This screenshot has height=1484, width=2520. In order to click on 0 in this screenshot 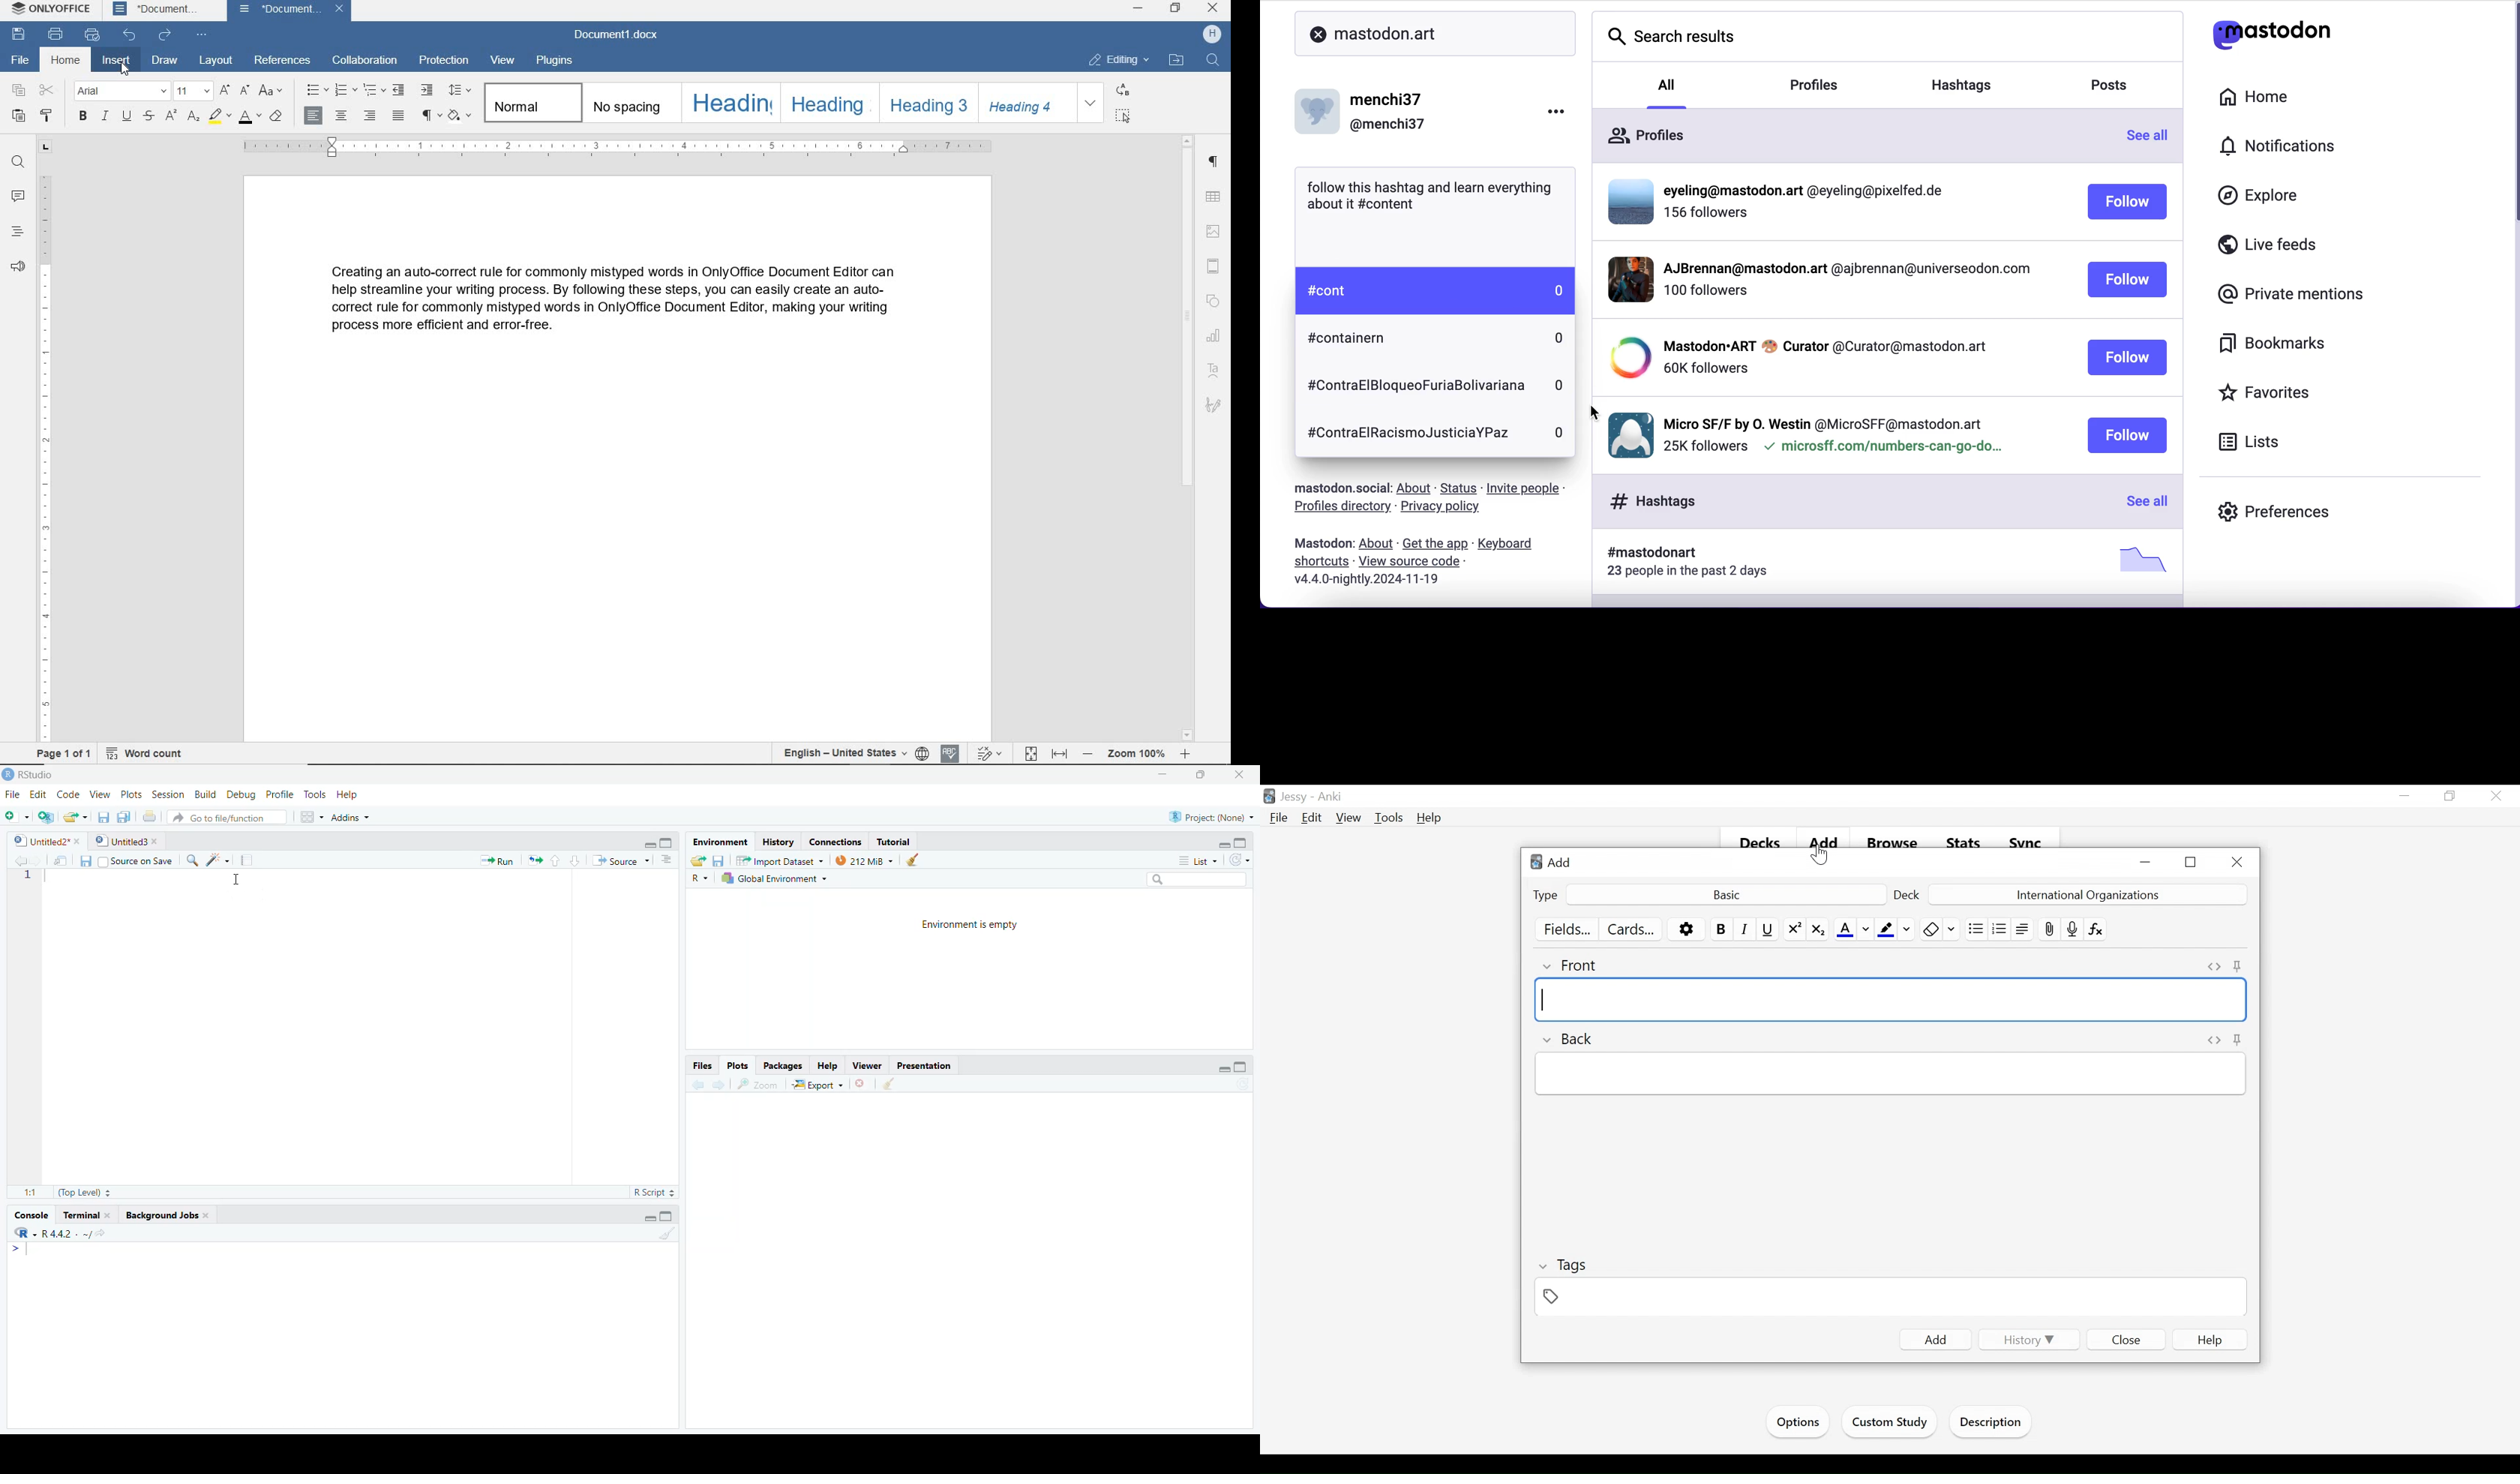, I will do `click(1561, 434)`.